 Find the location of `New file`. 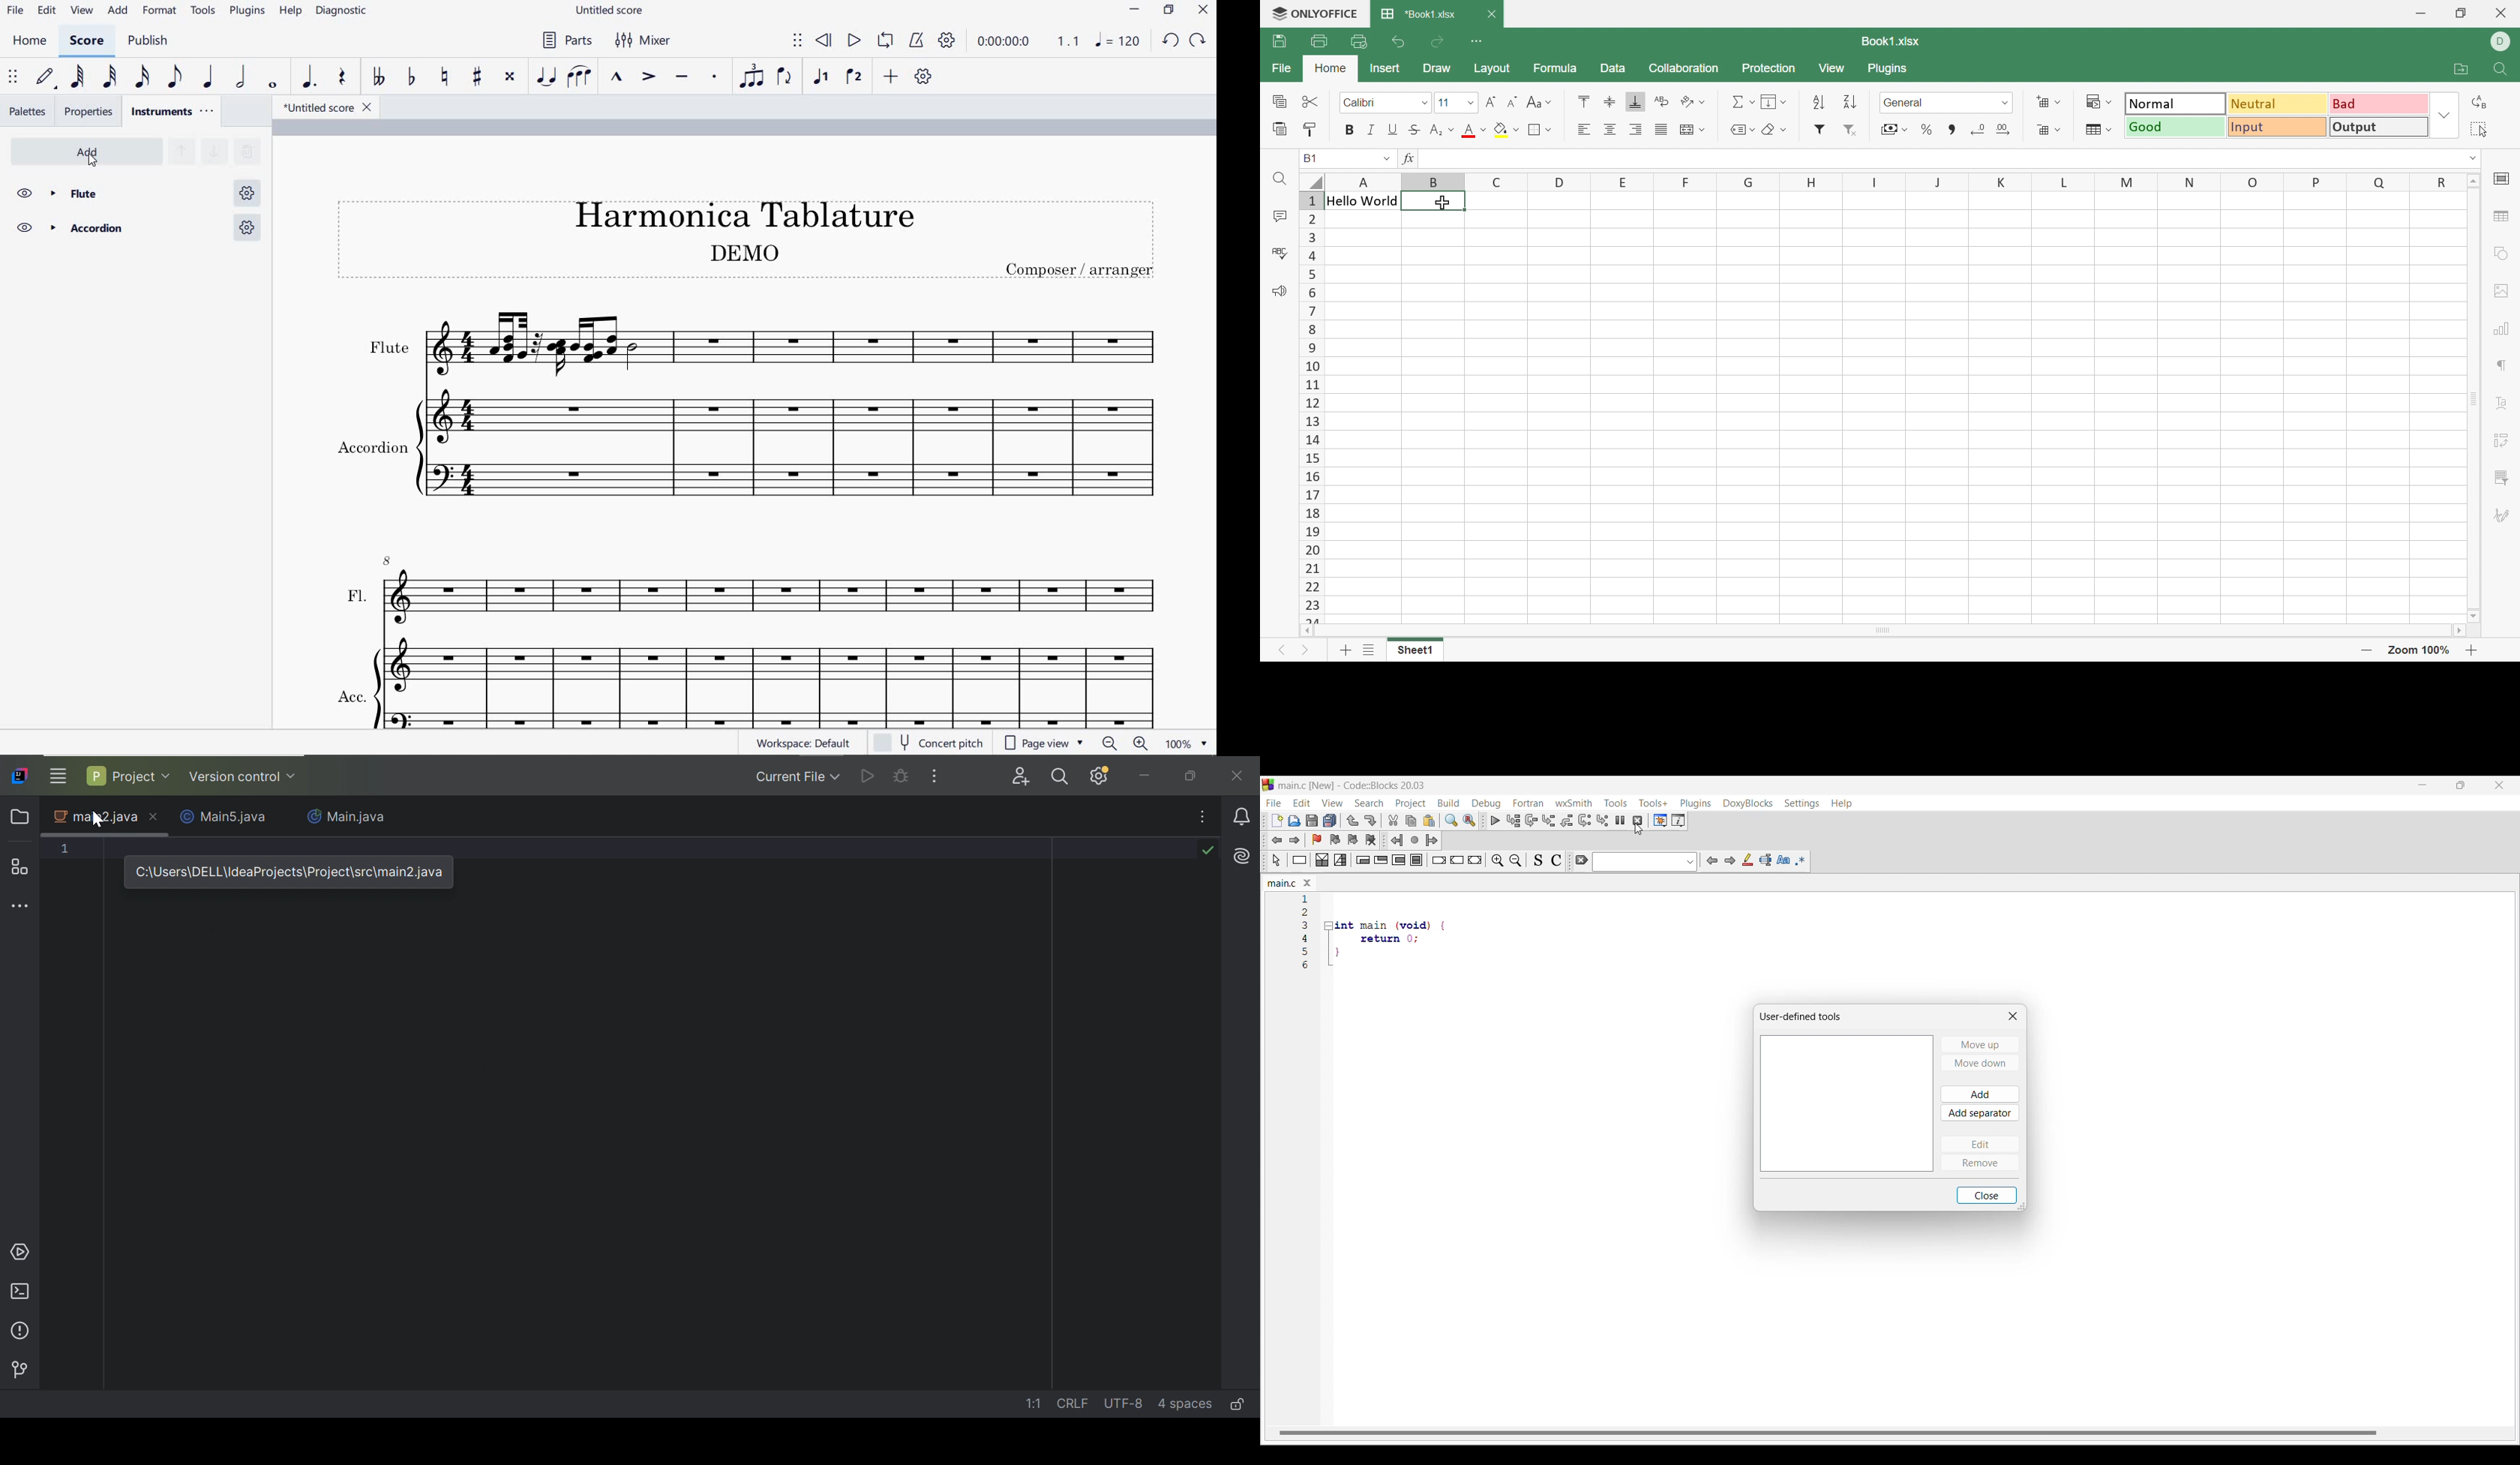

New file is located at coordinates (1277, 820).